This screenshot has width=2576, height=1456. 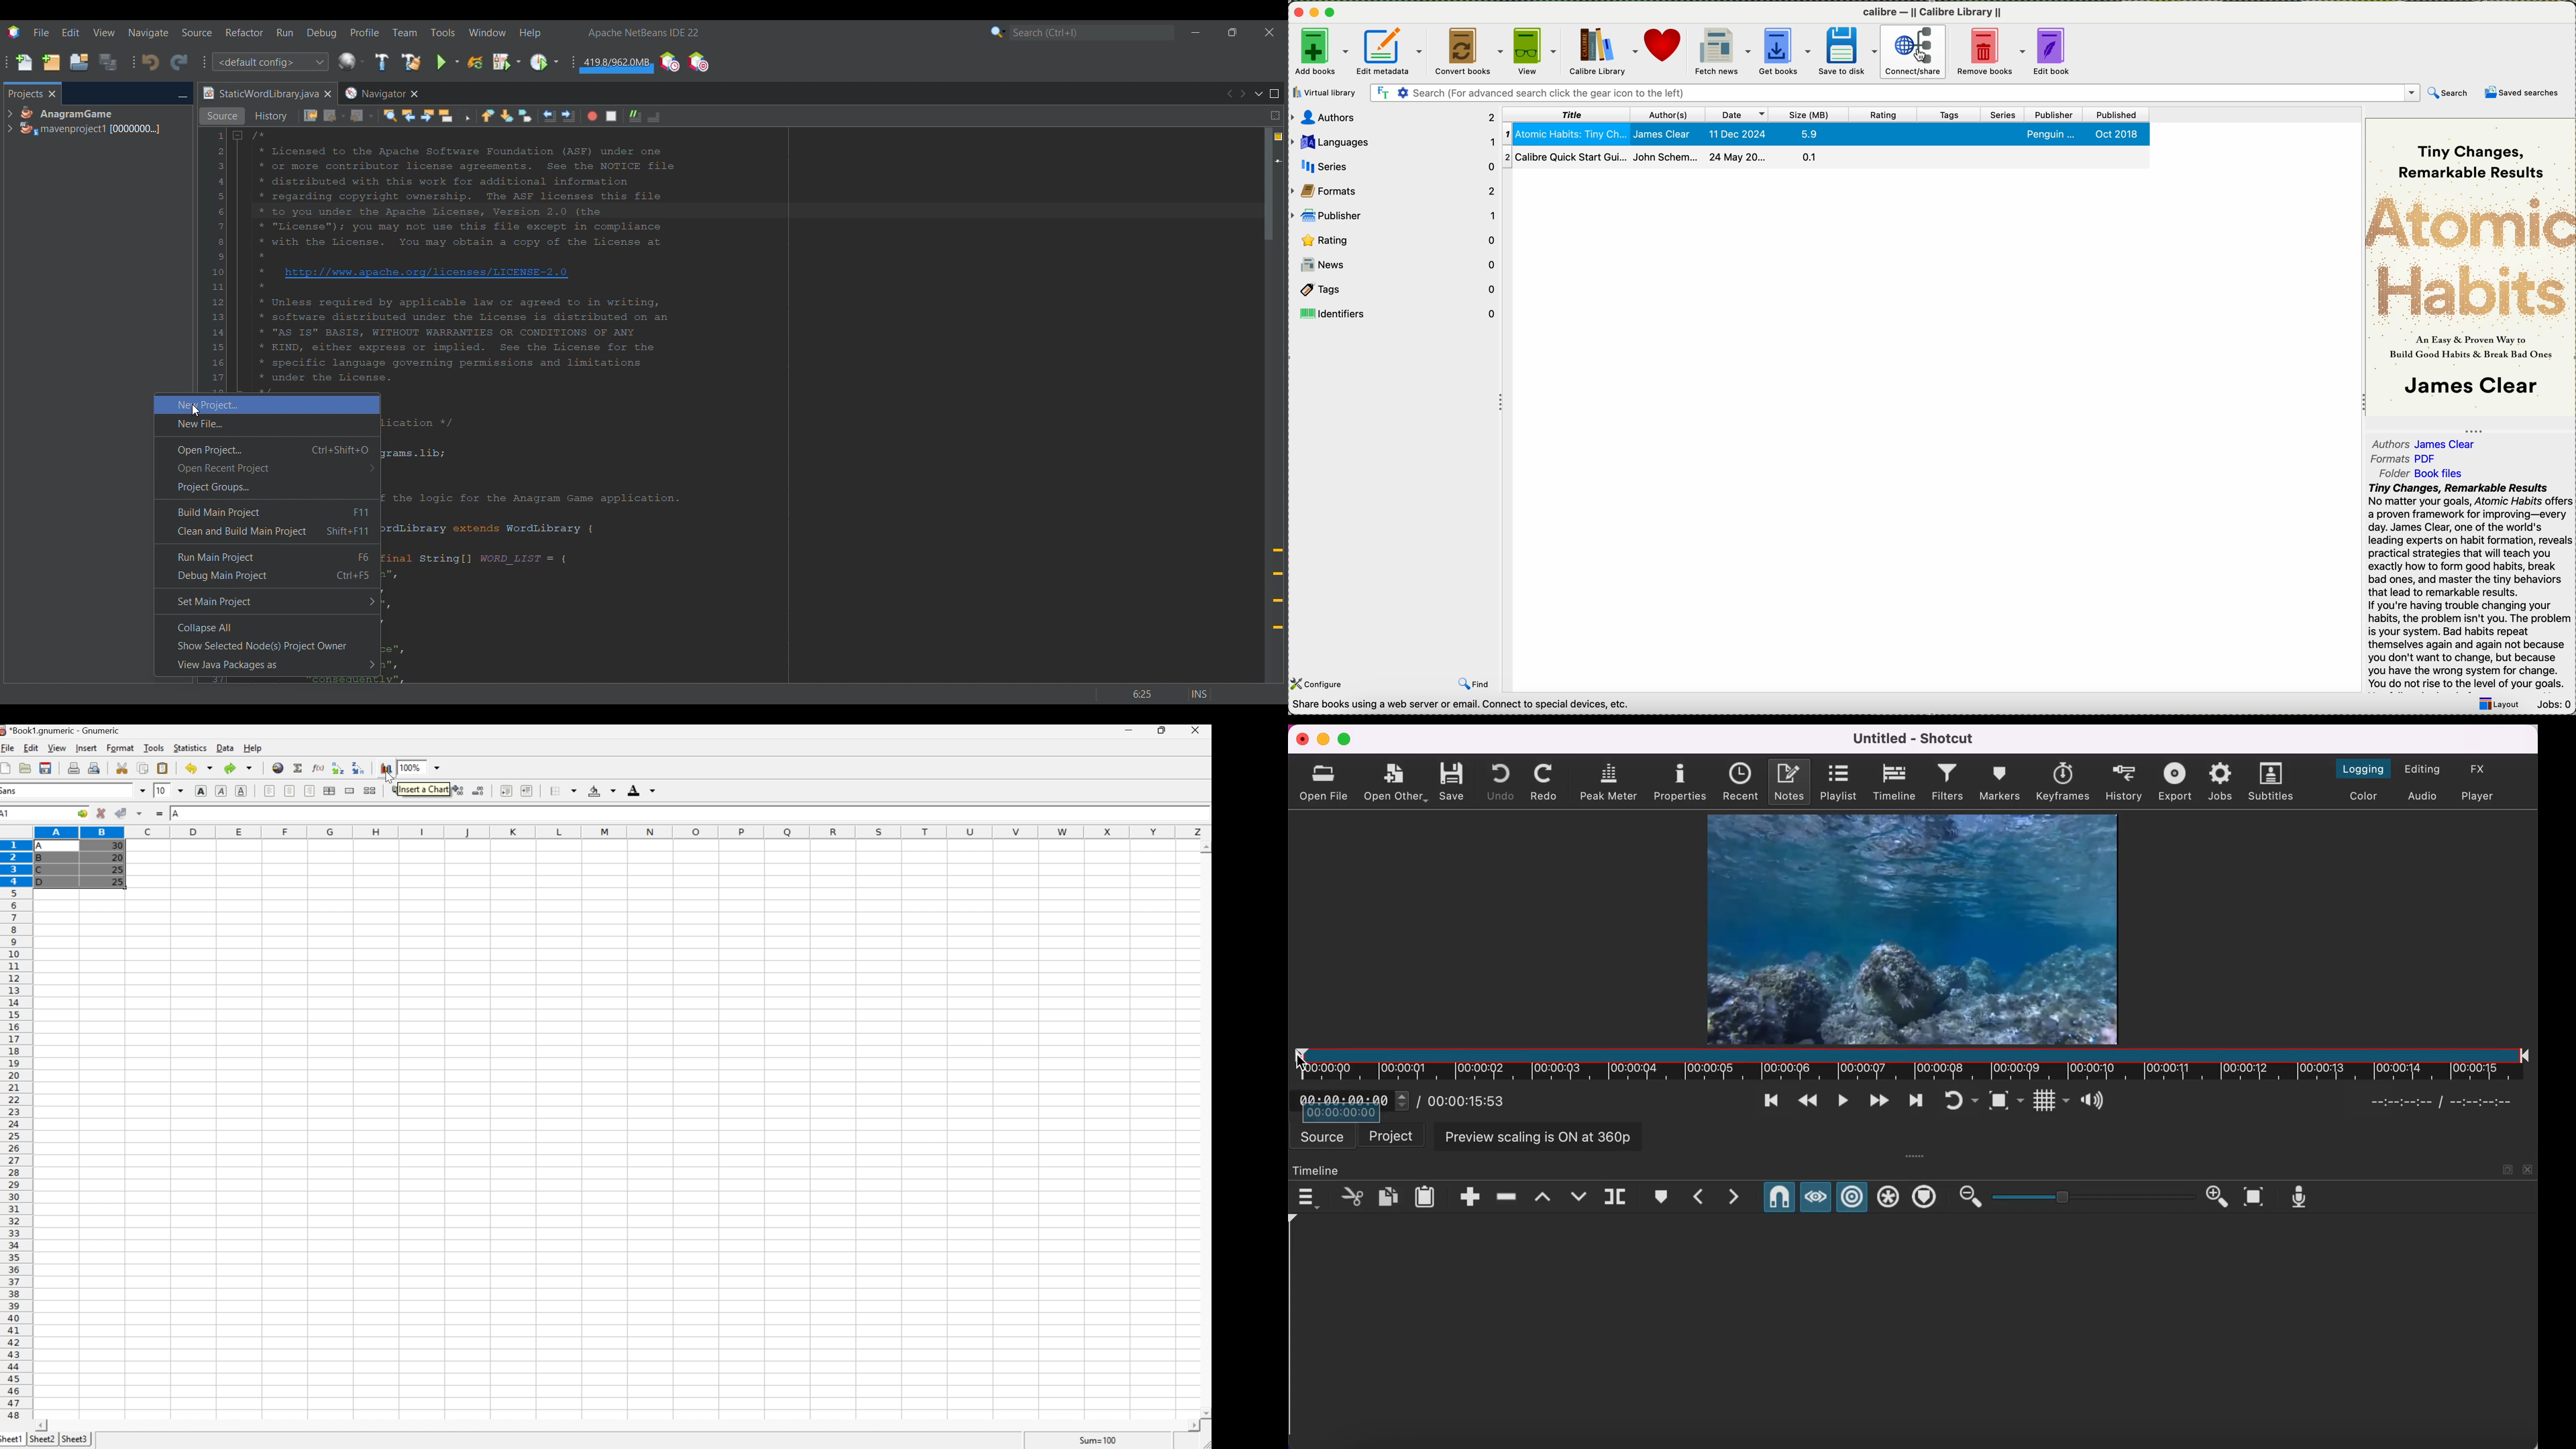 I want to click on C, so click(x=41, y=870).